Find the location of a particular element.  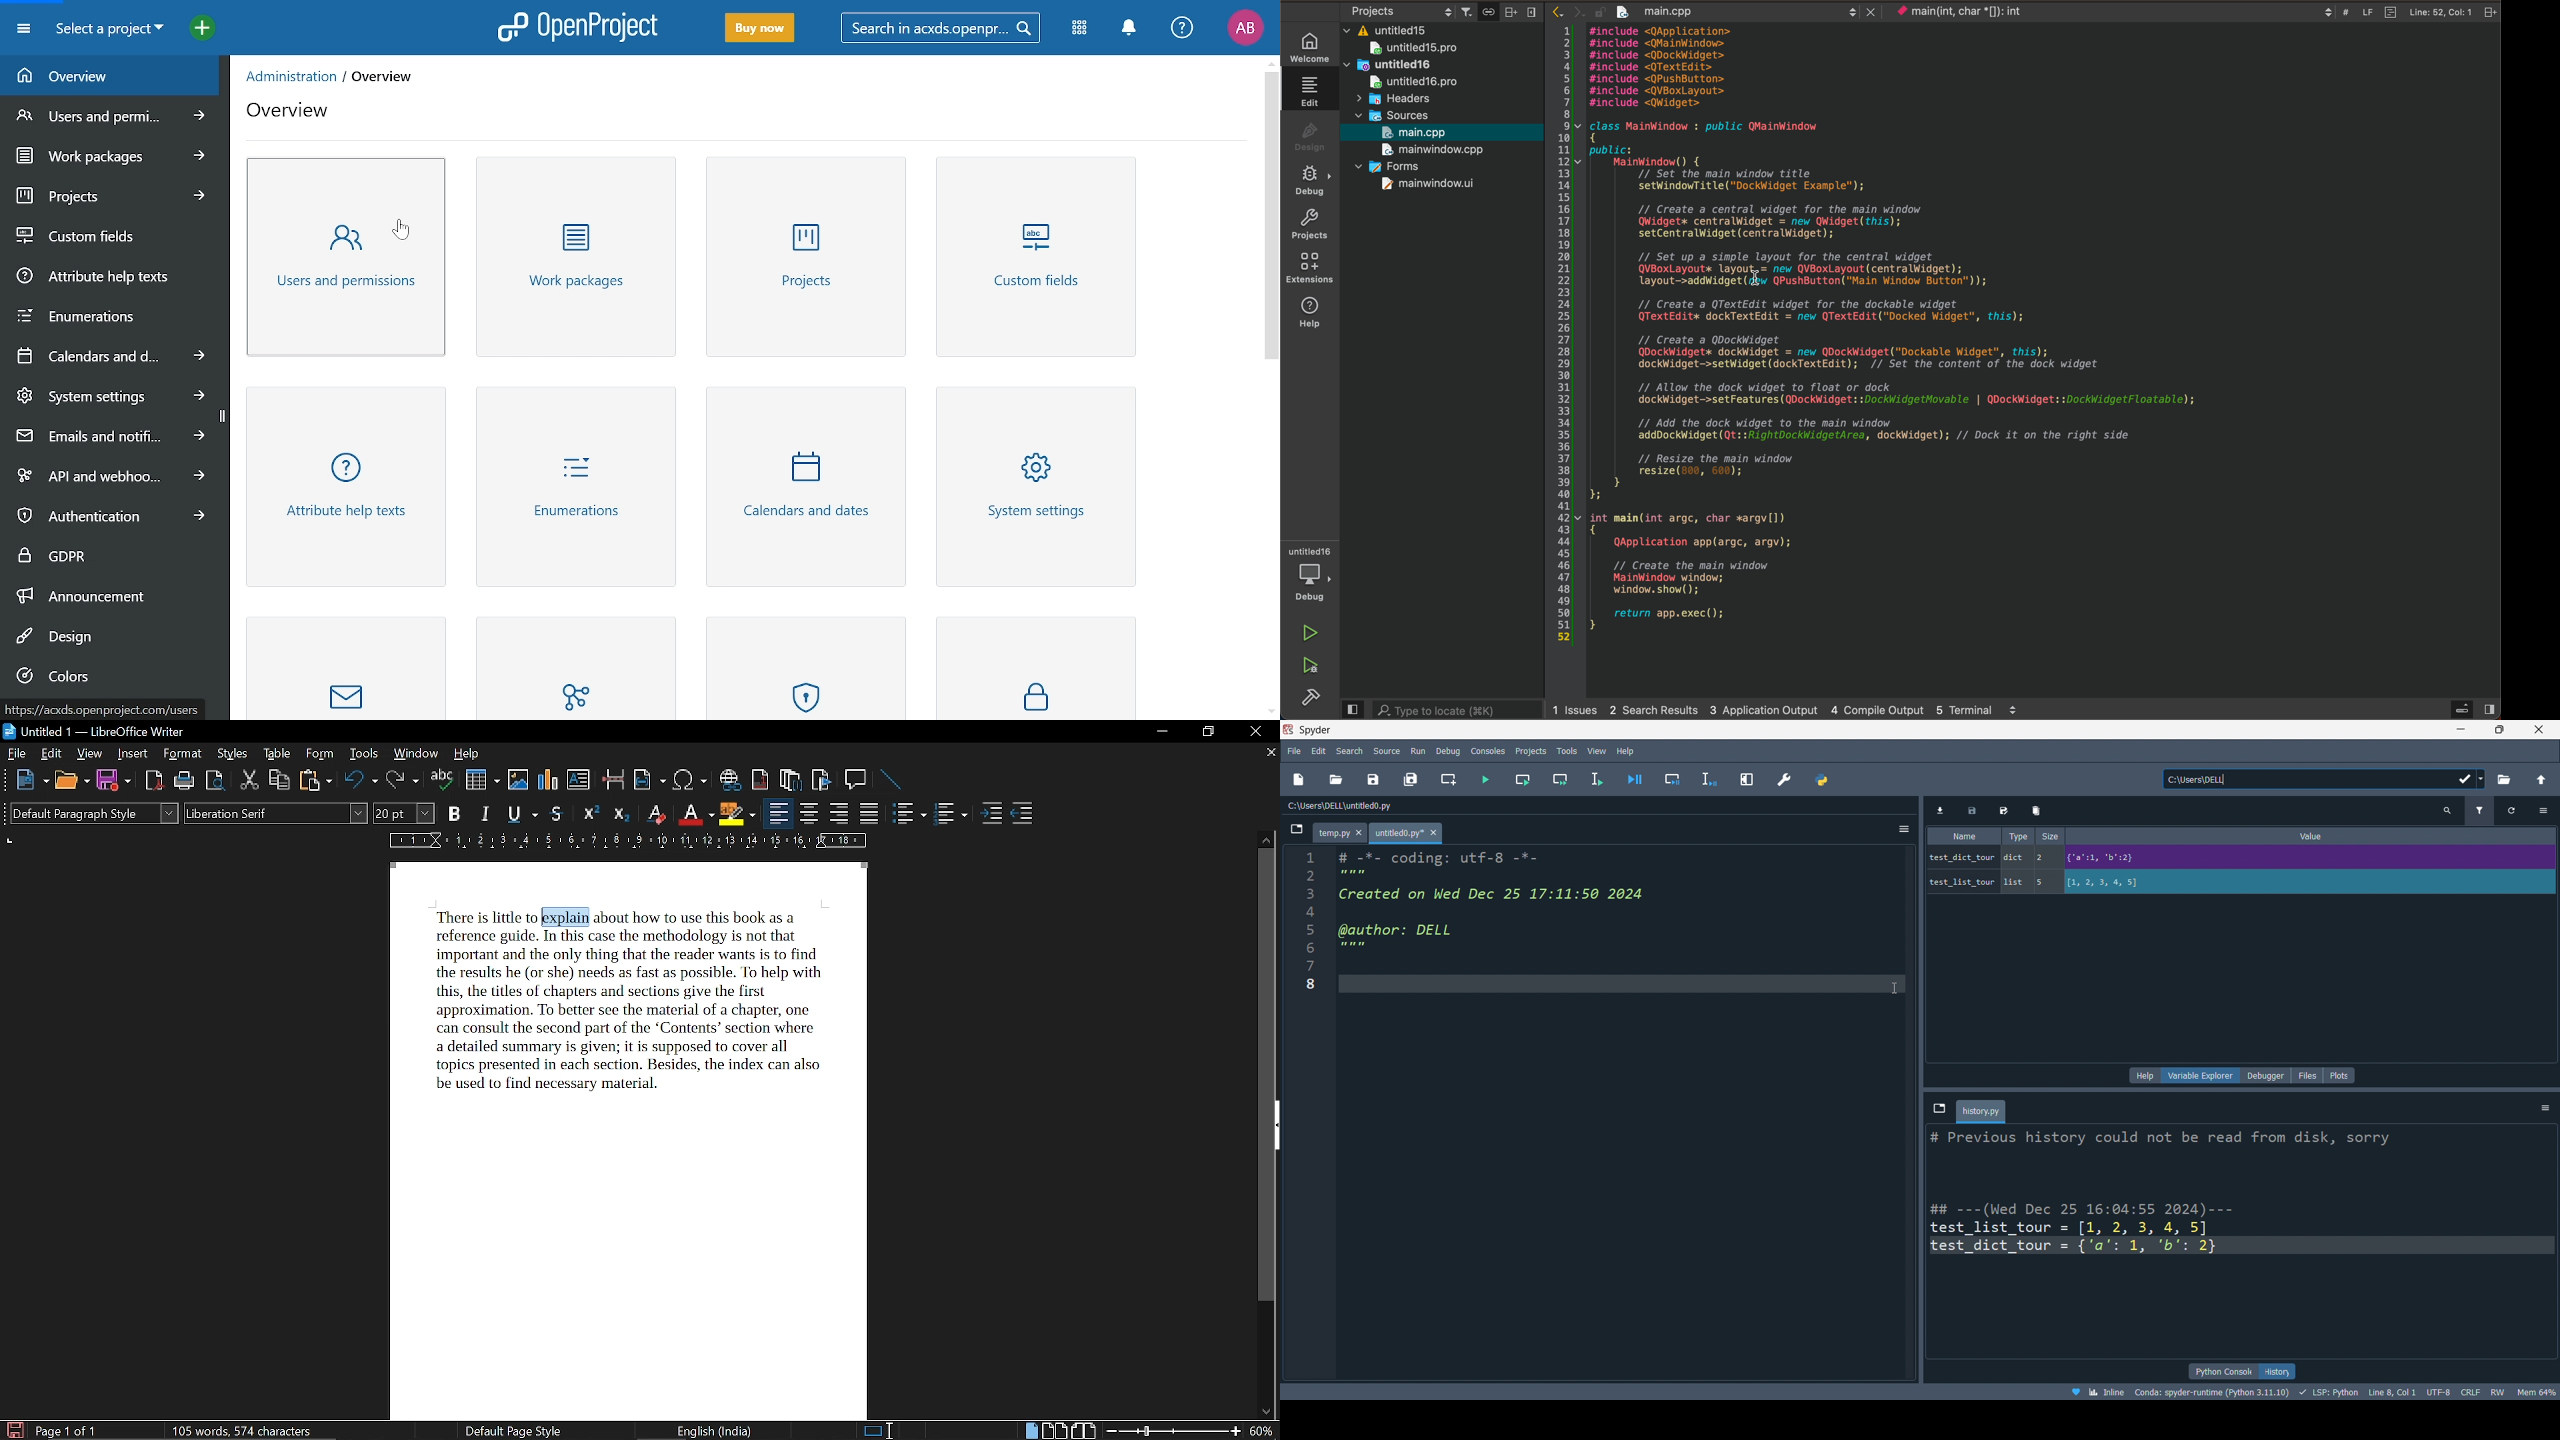

debugger is located at coordinates (2265, 1075).